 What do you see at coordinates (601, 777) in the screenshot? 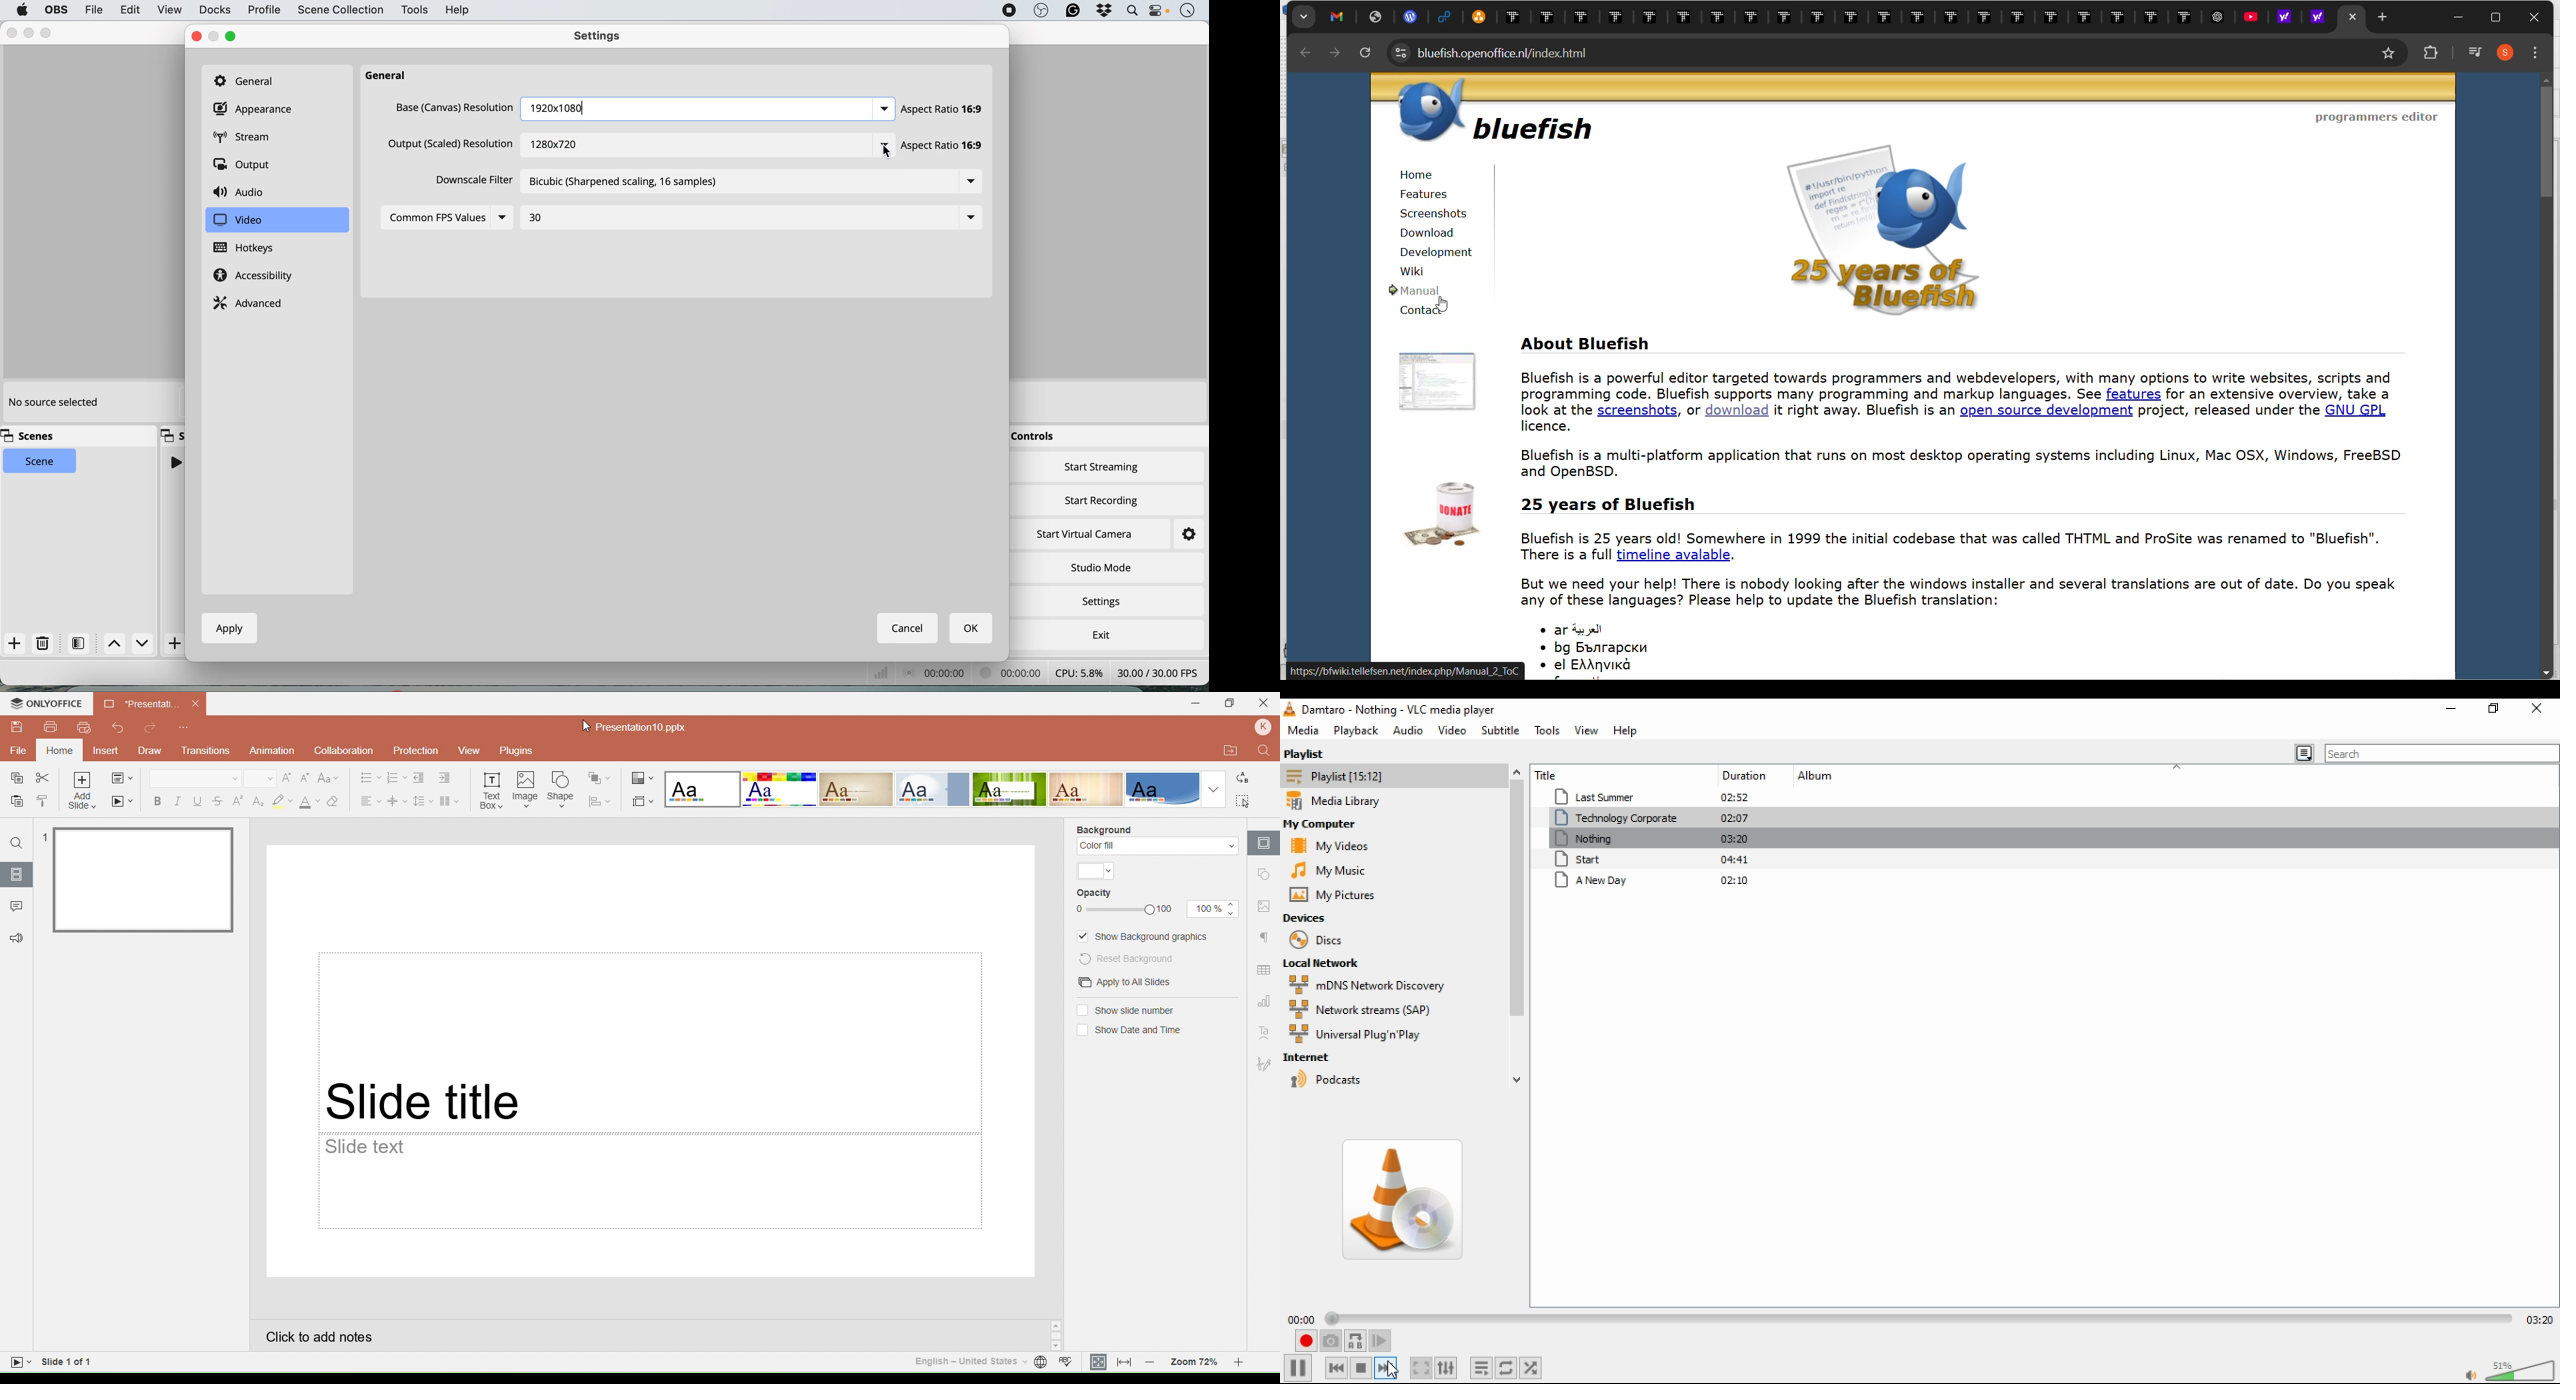
I see `Arrange shape` at bounding box center [601, 777].